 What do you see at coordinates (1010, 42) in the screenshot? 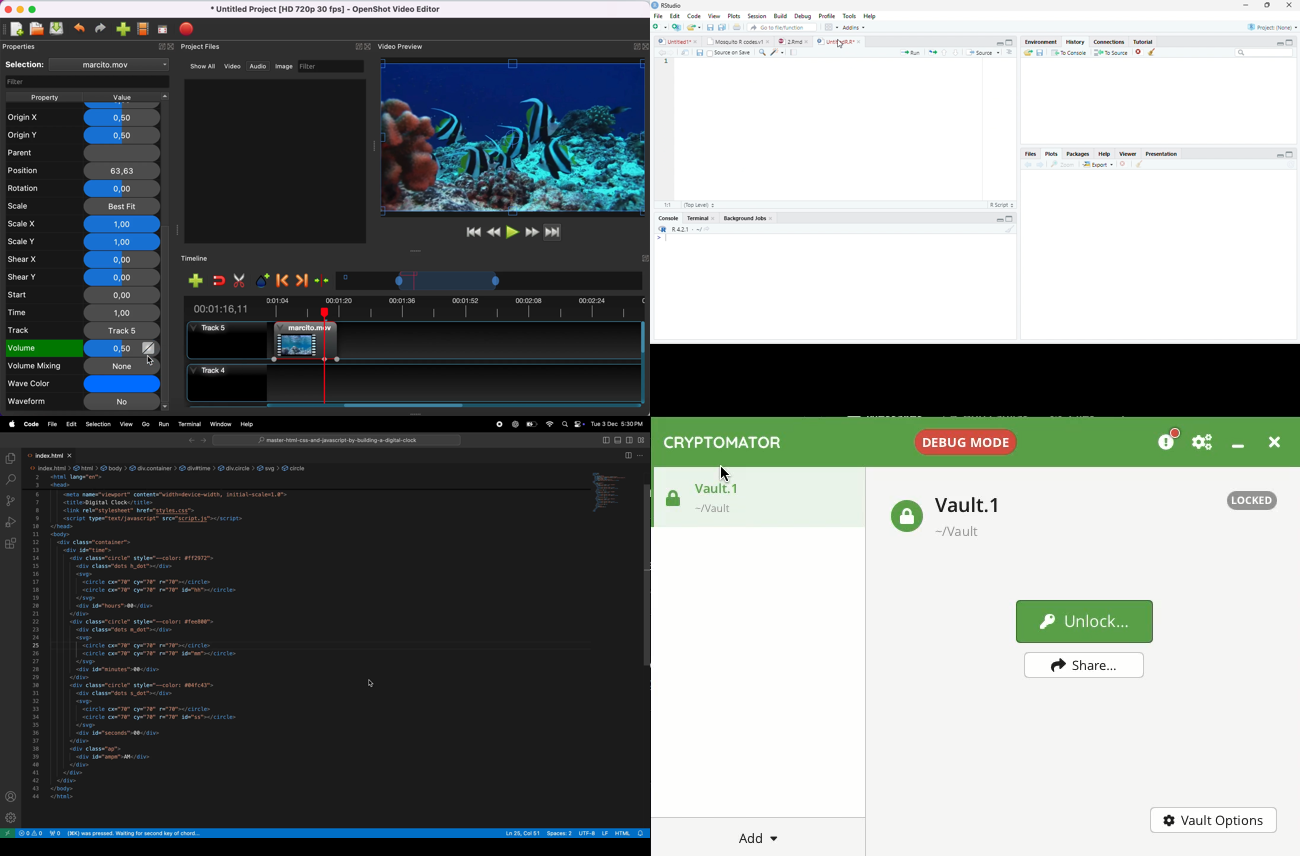
I see `Maximize` at bounding box center [1010, 42].